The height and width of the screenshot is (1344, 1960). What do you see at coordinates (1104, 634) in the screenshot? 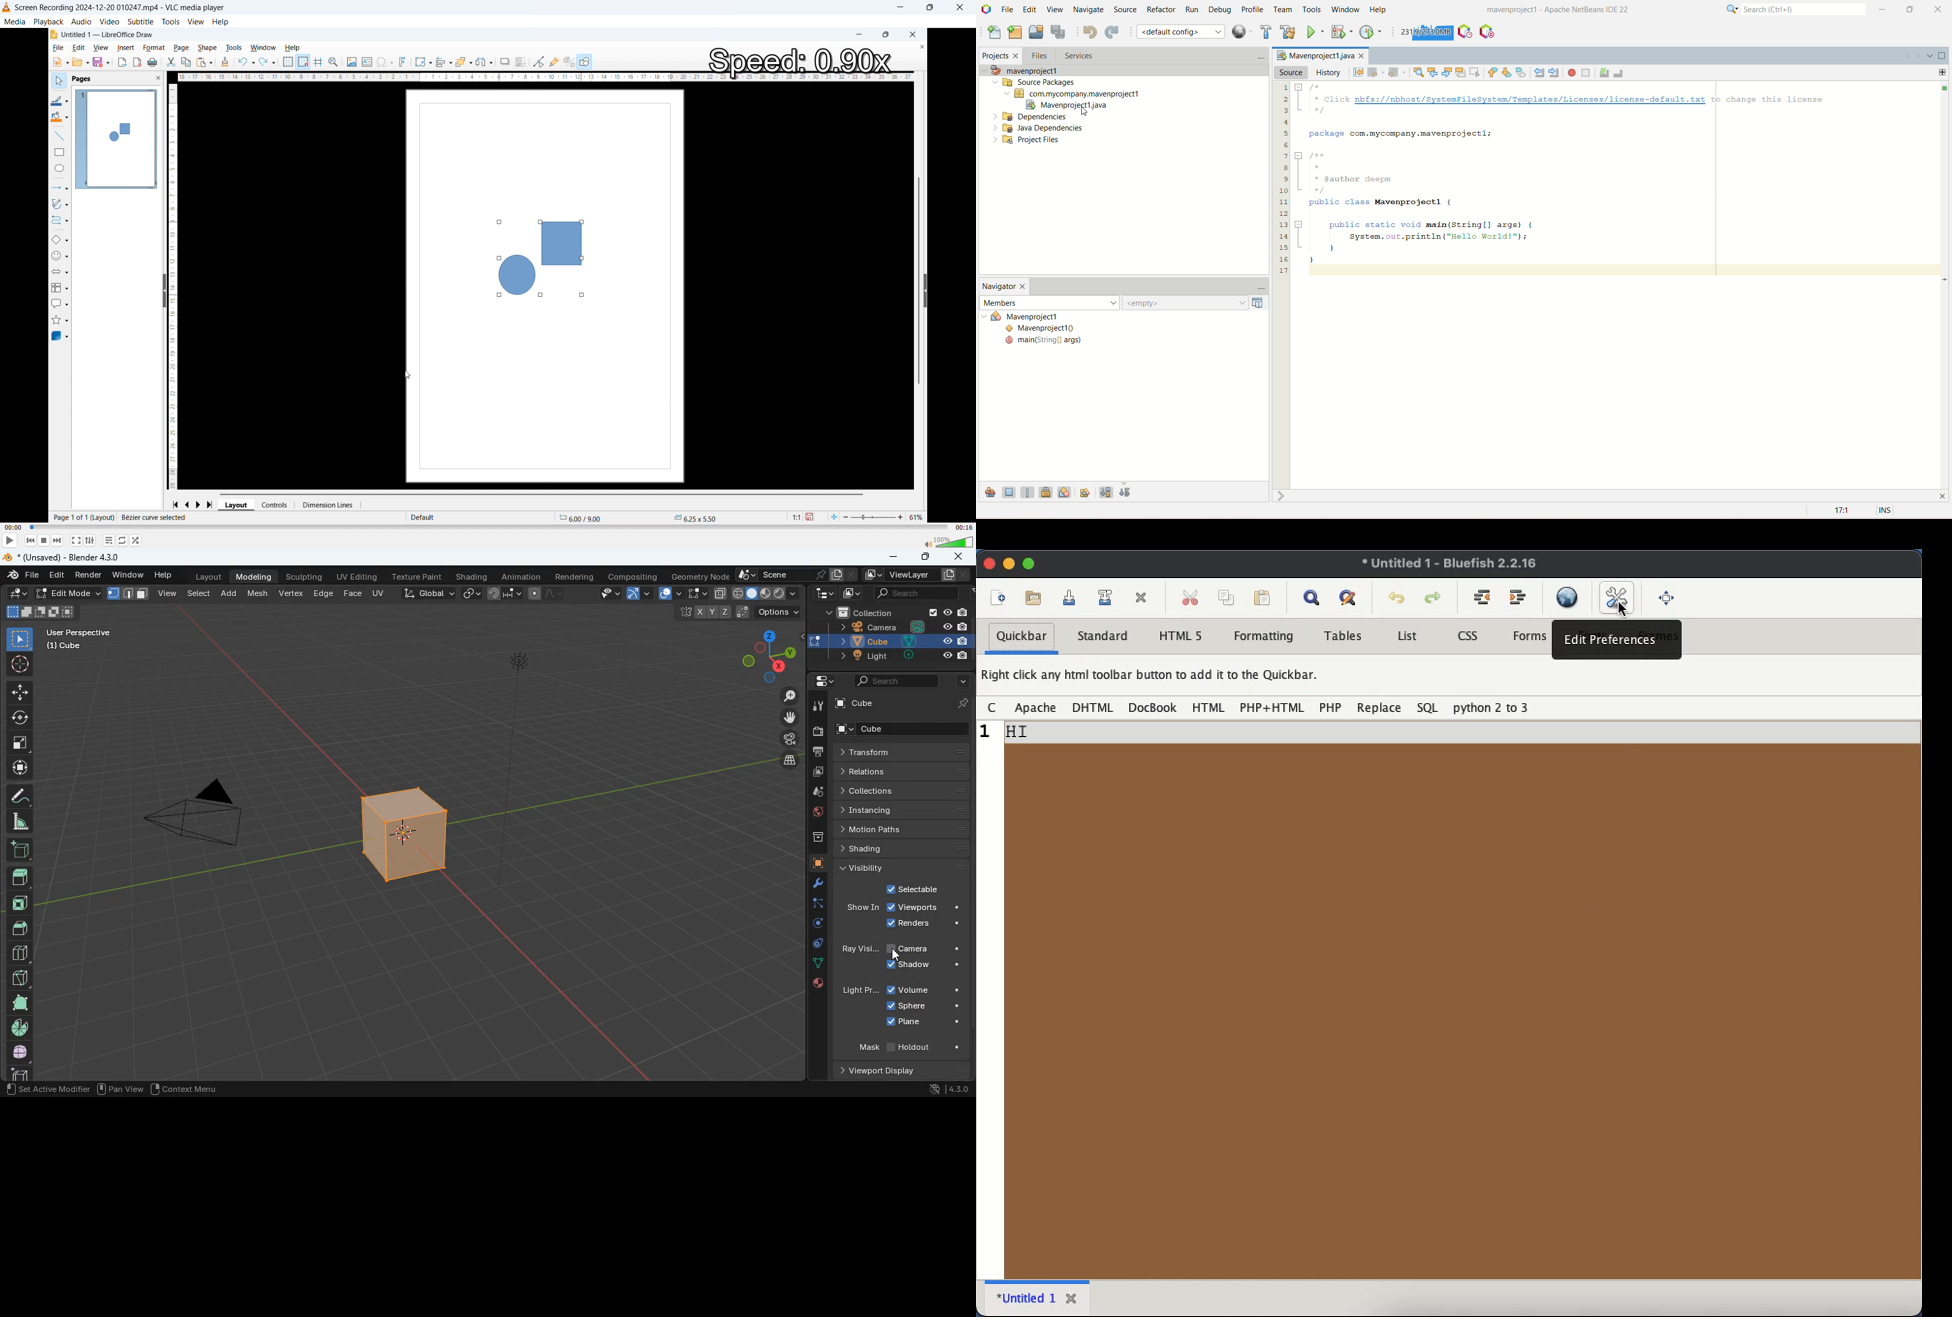
I see `standard` at bounding box center [1104, 634].